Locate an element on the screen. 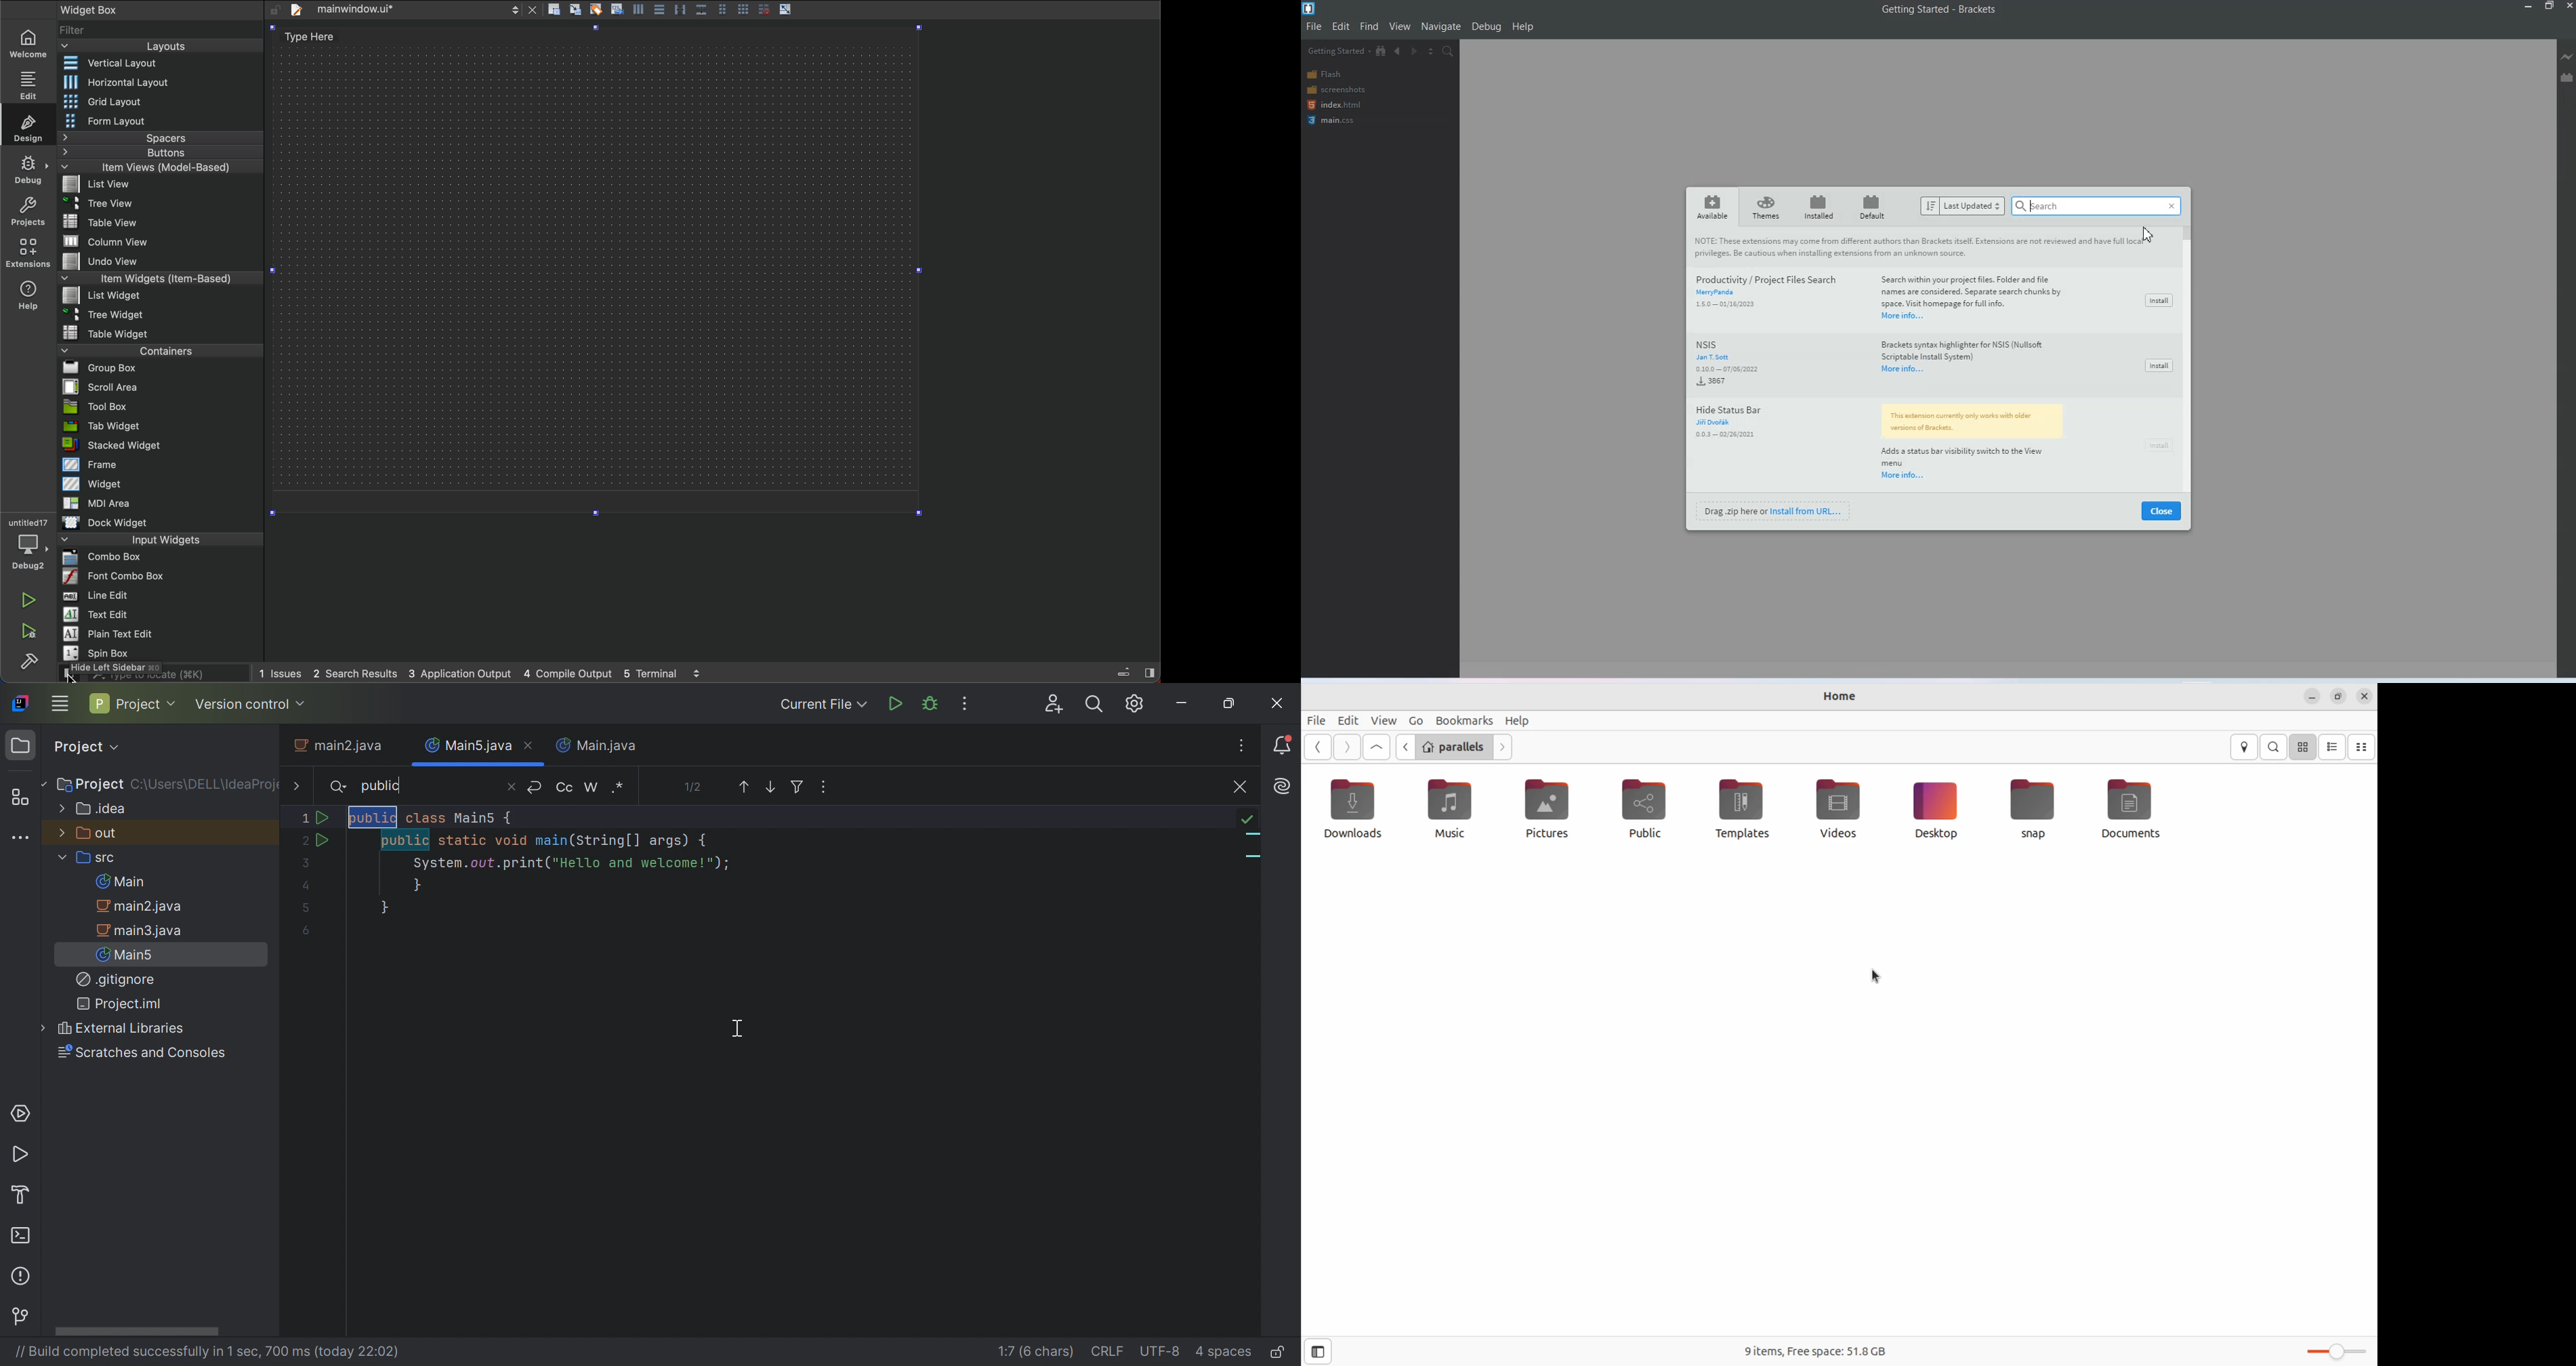 The height and width of the screenshot is (1372, 2576).  is located at coordinates (639, 9).